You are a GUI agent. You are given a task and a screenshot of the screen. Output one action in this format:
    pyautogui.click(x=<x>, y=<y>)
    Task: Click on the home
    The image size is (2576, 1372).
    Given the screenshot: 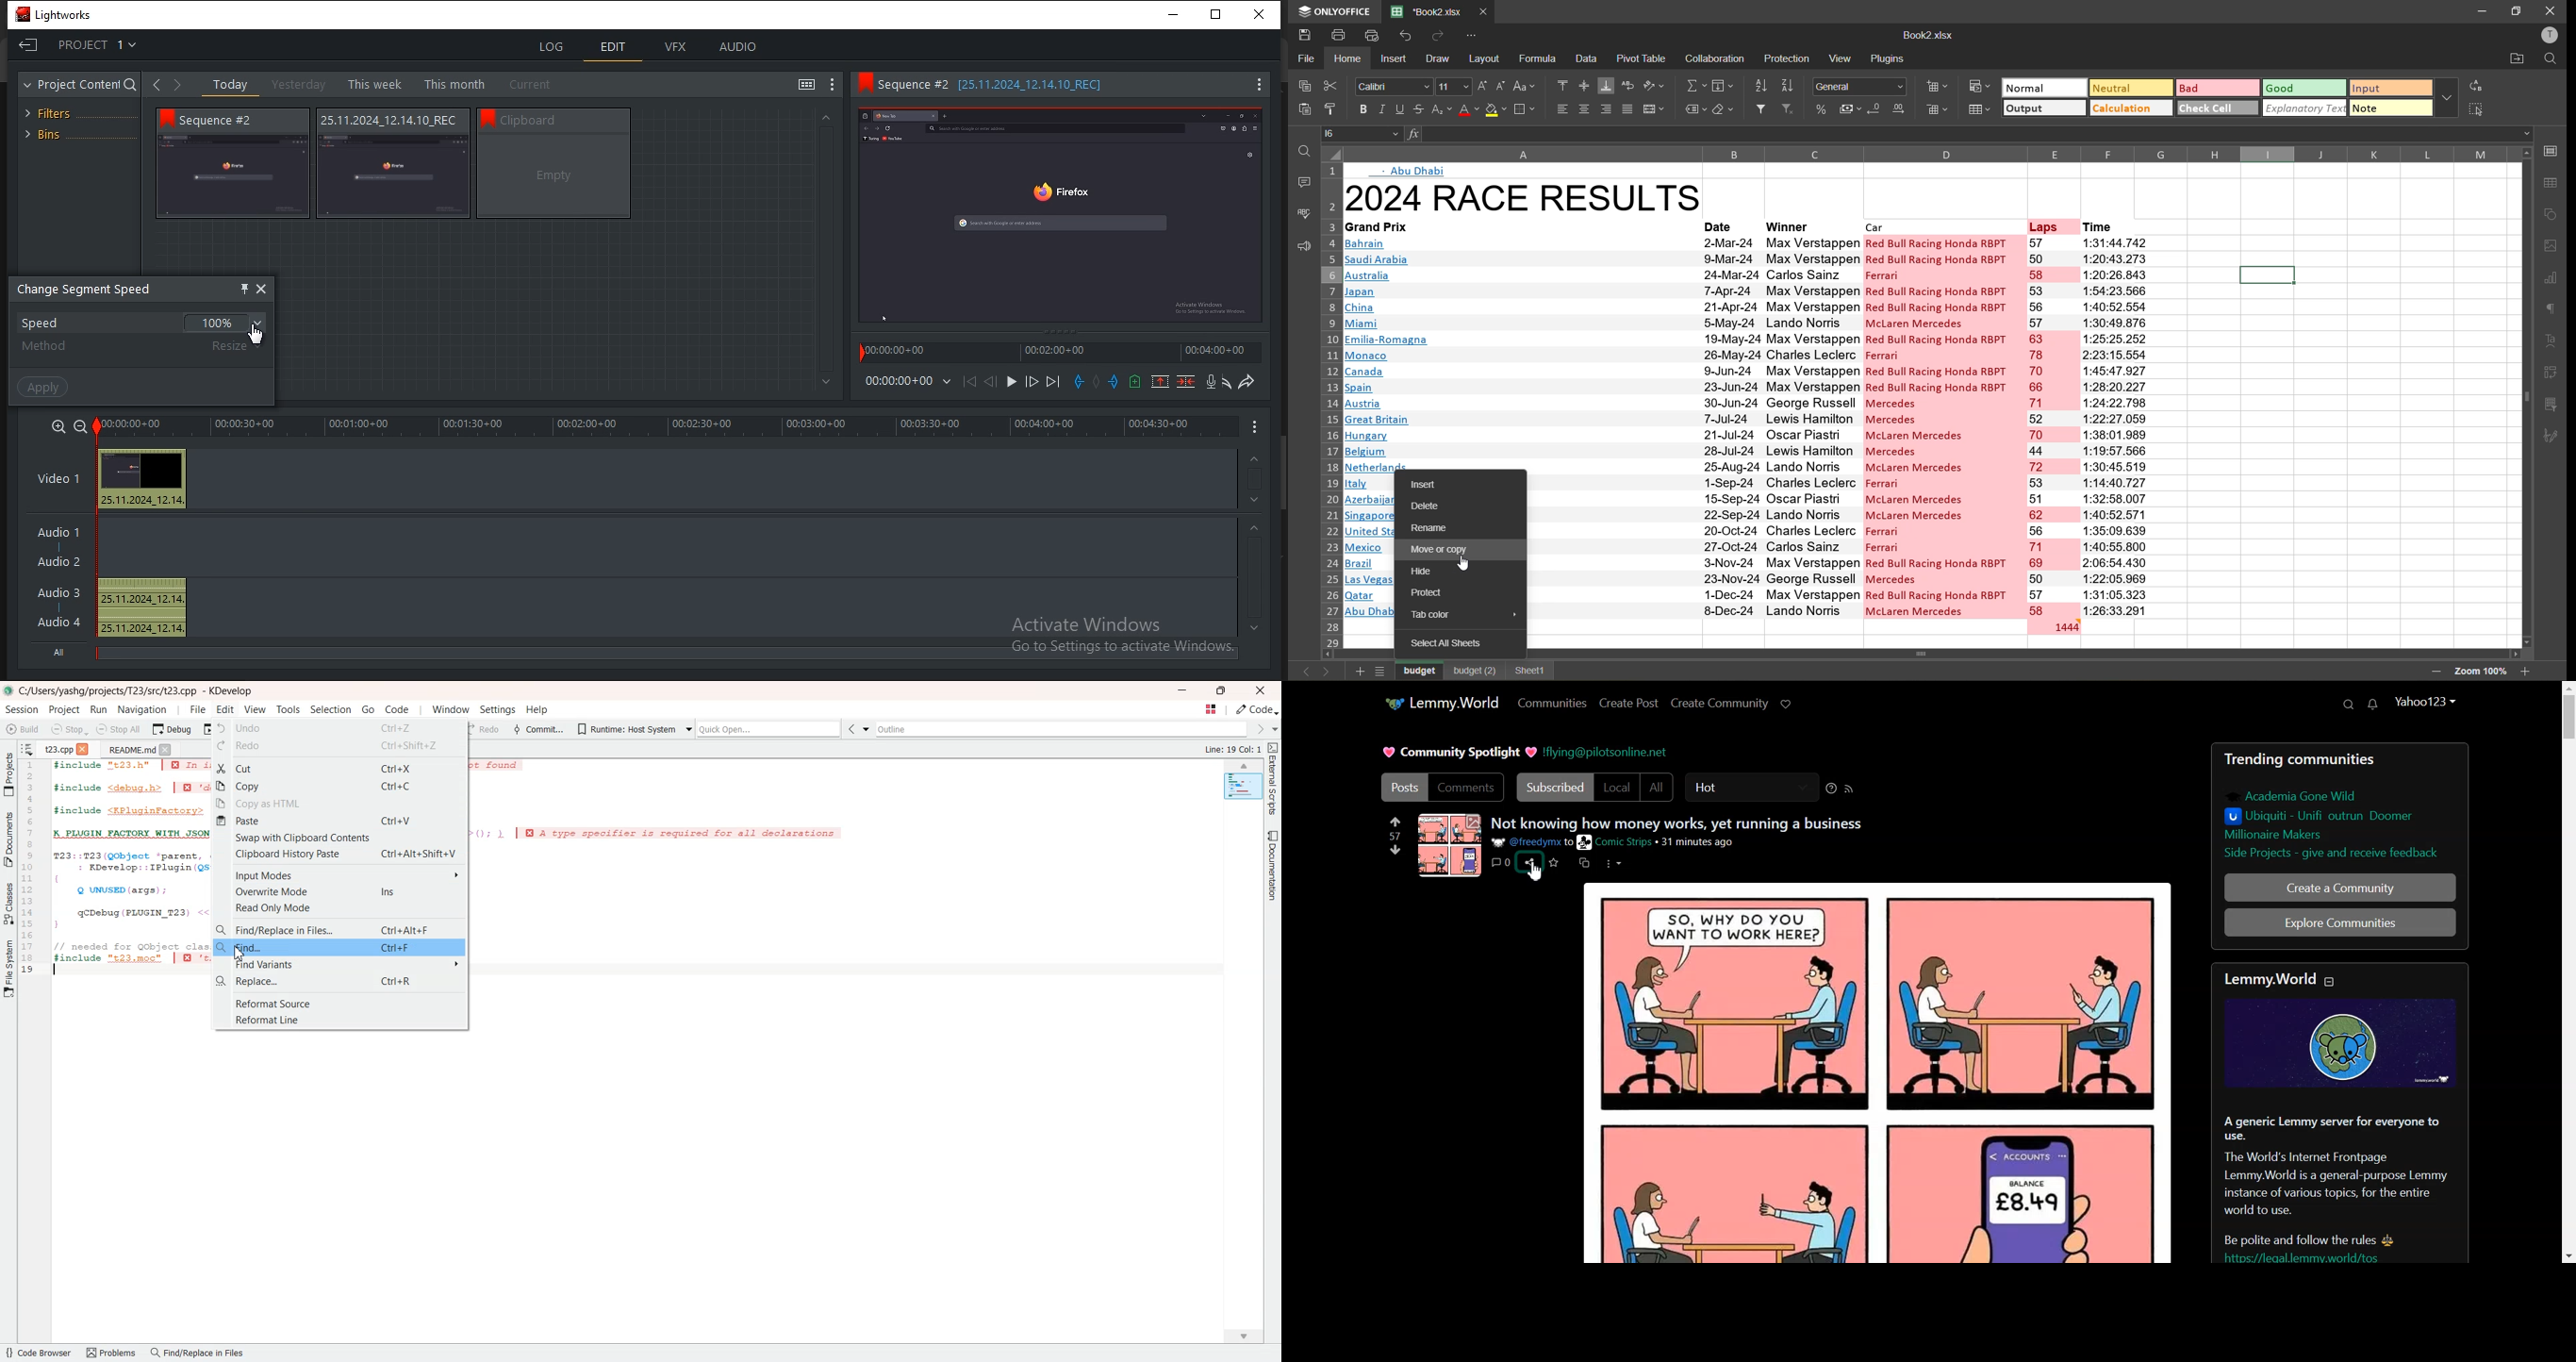 What is the action you would take?
    pyautogui.click(x=1351, y=58)
    